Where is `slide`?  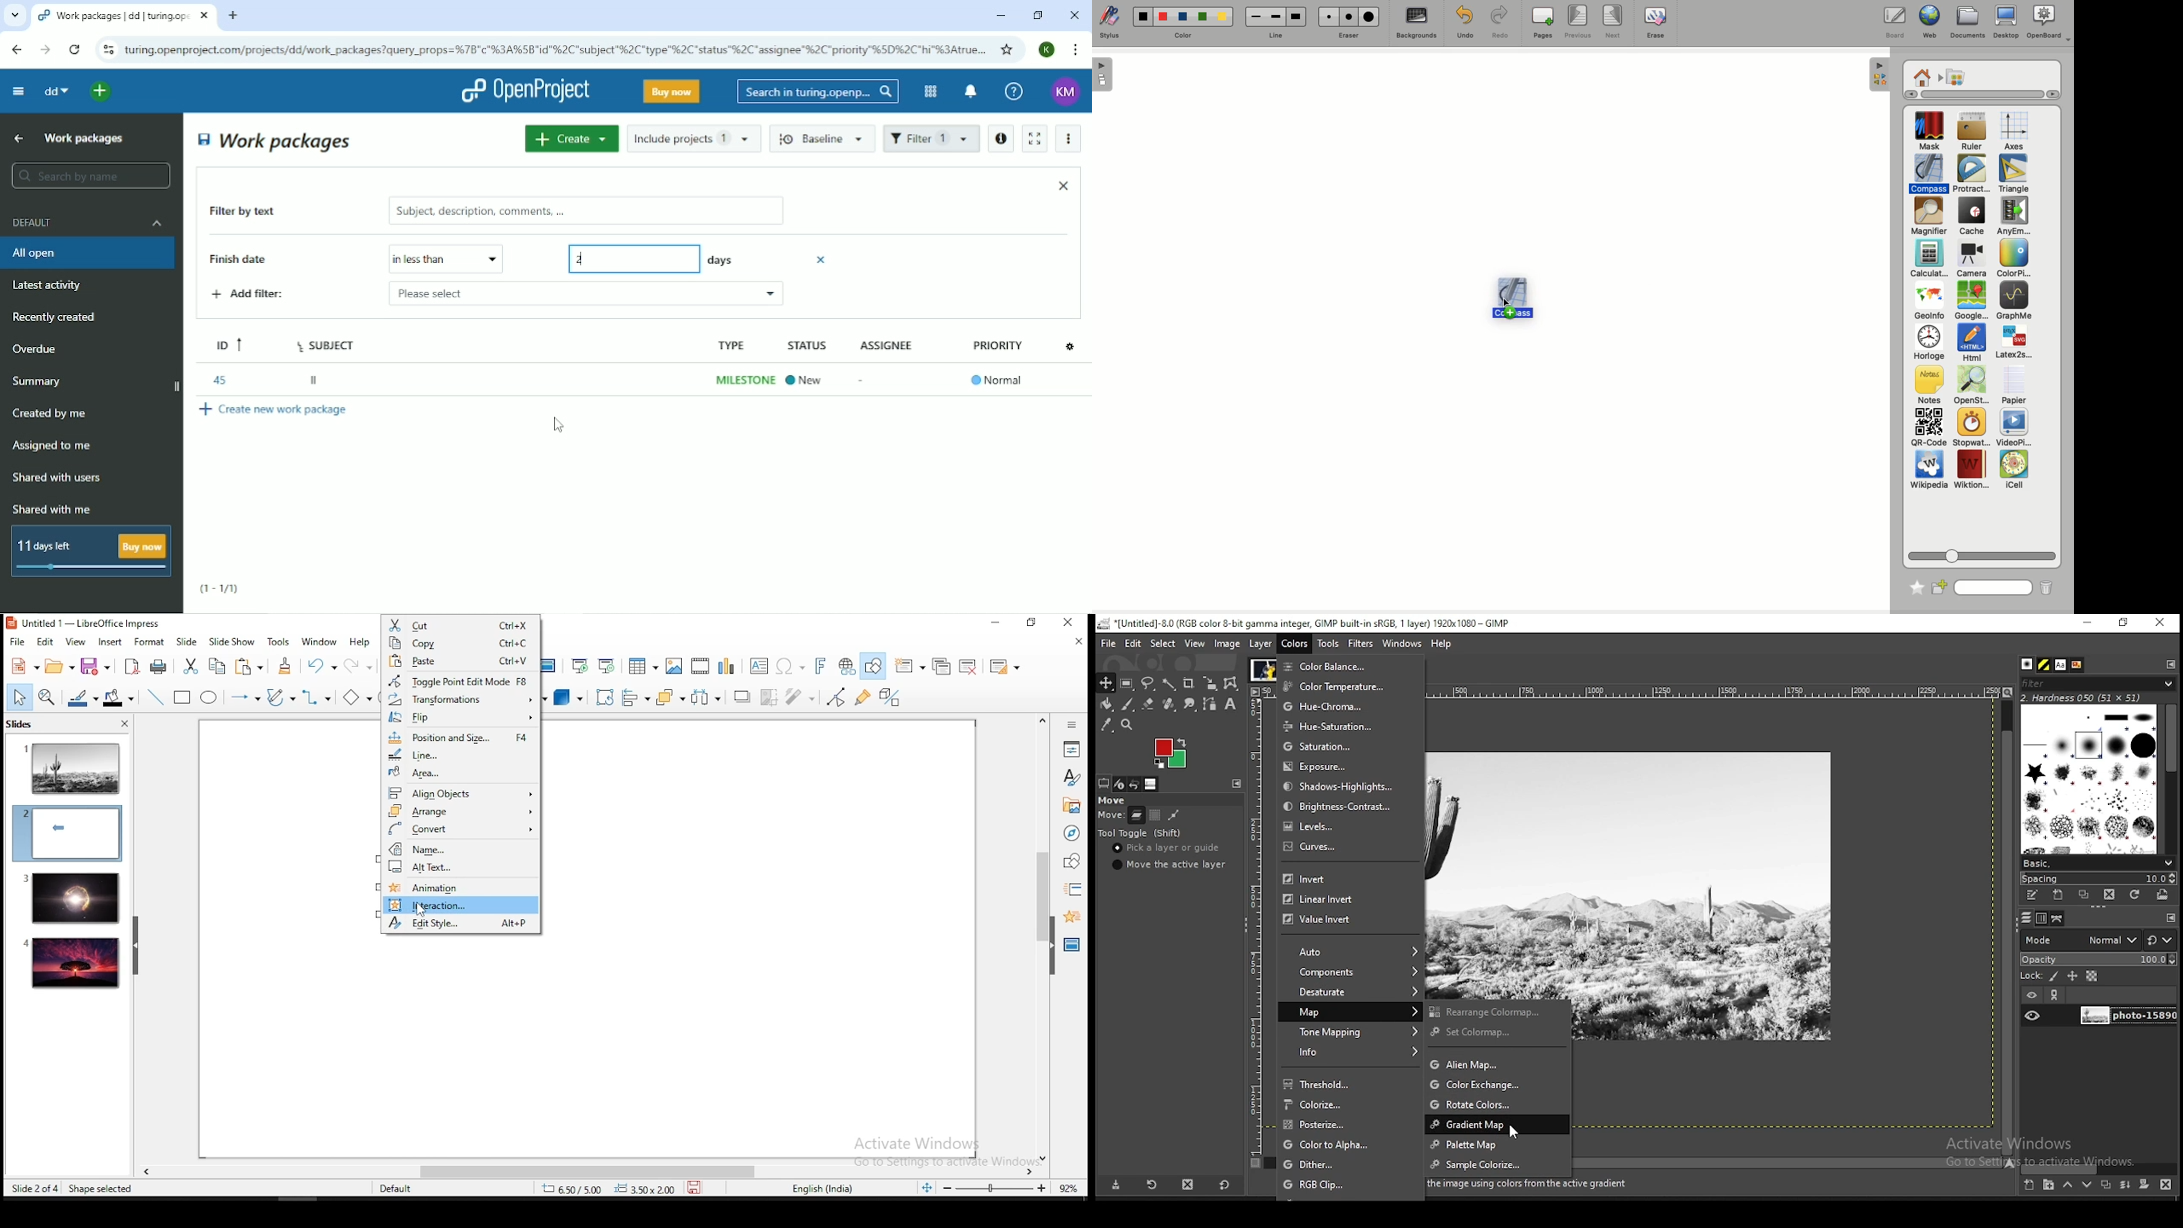 slide is located at coordinates (70, 898).